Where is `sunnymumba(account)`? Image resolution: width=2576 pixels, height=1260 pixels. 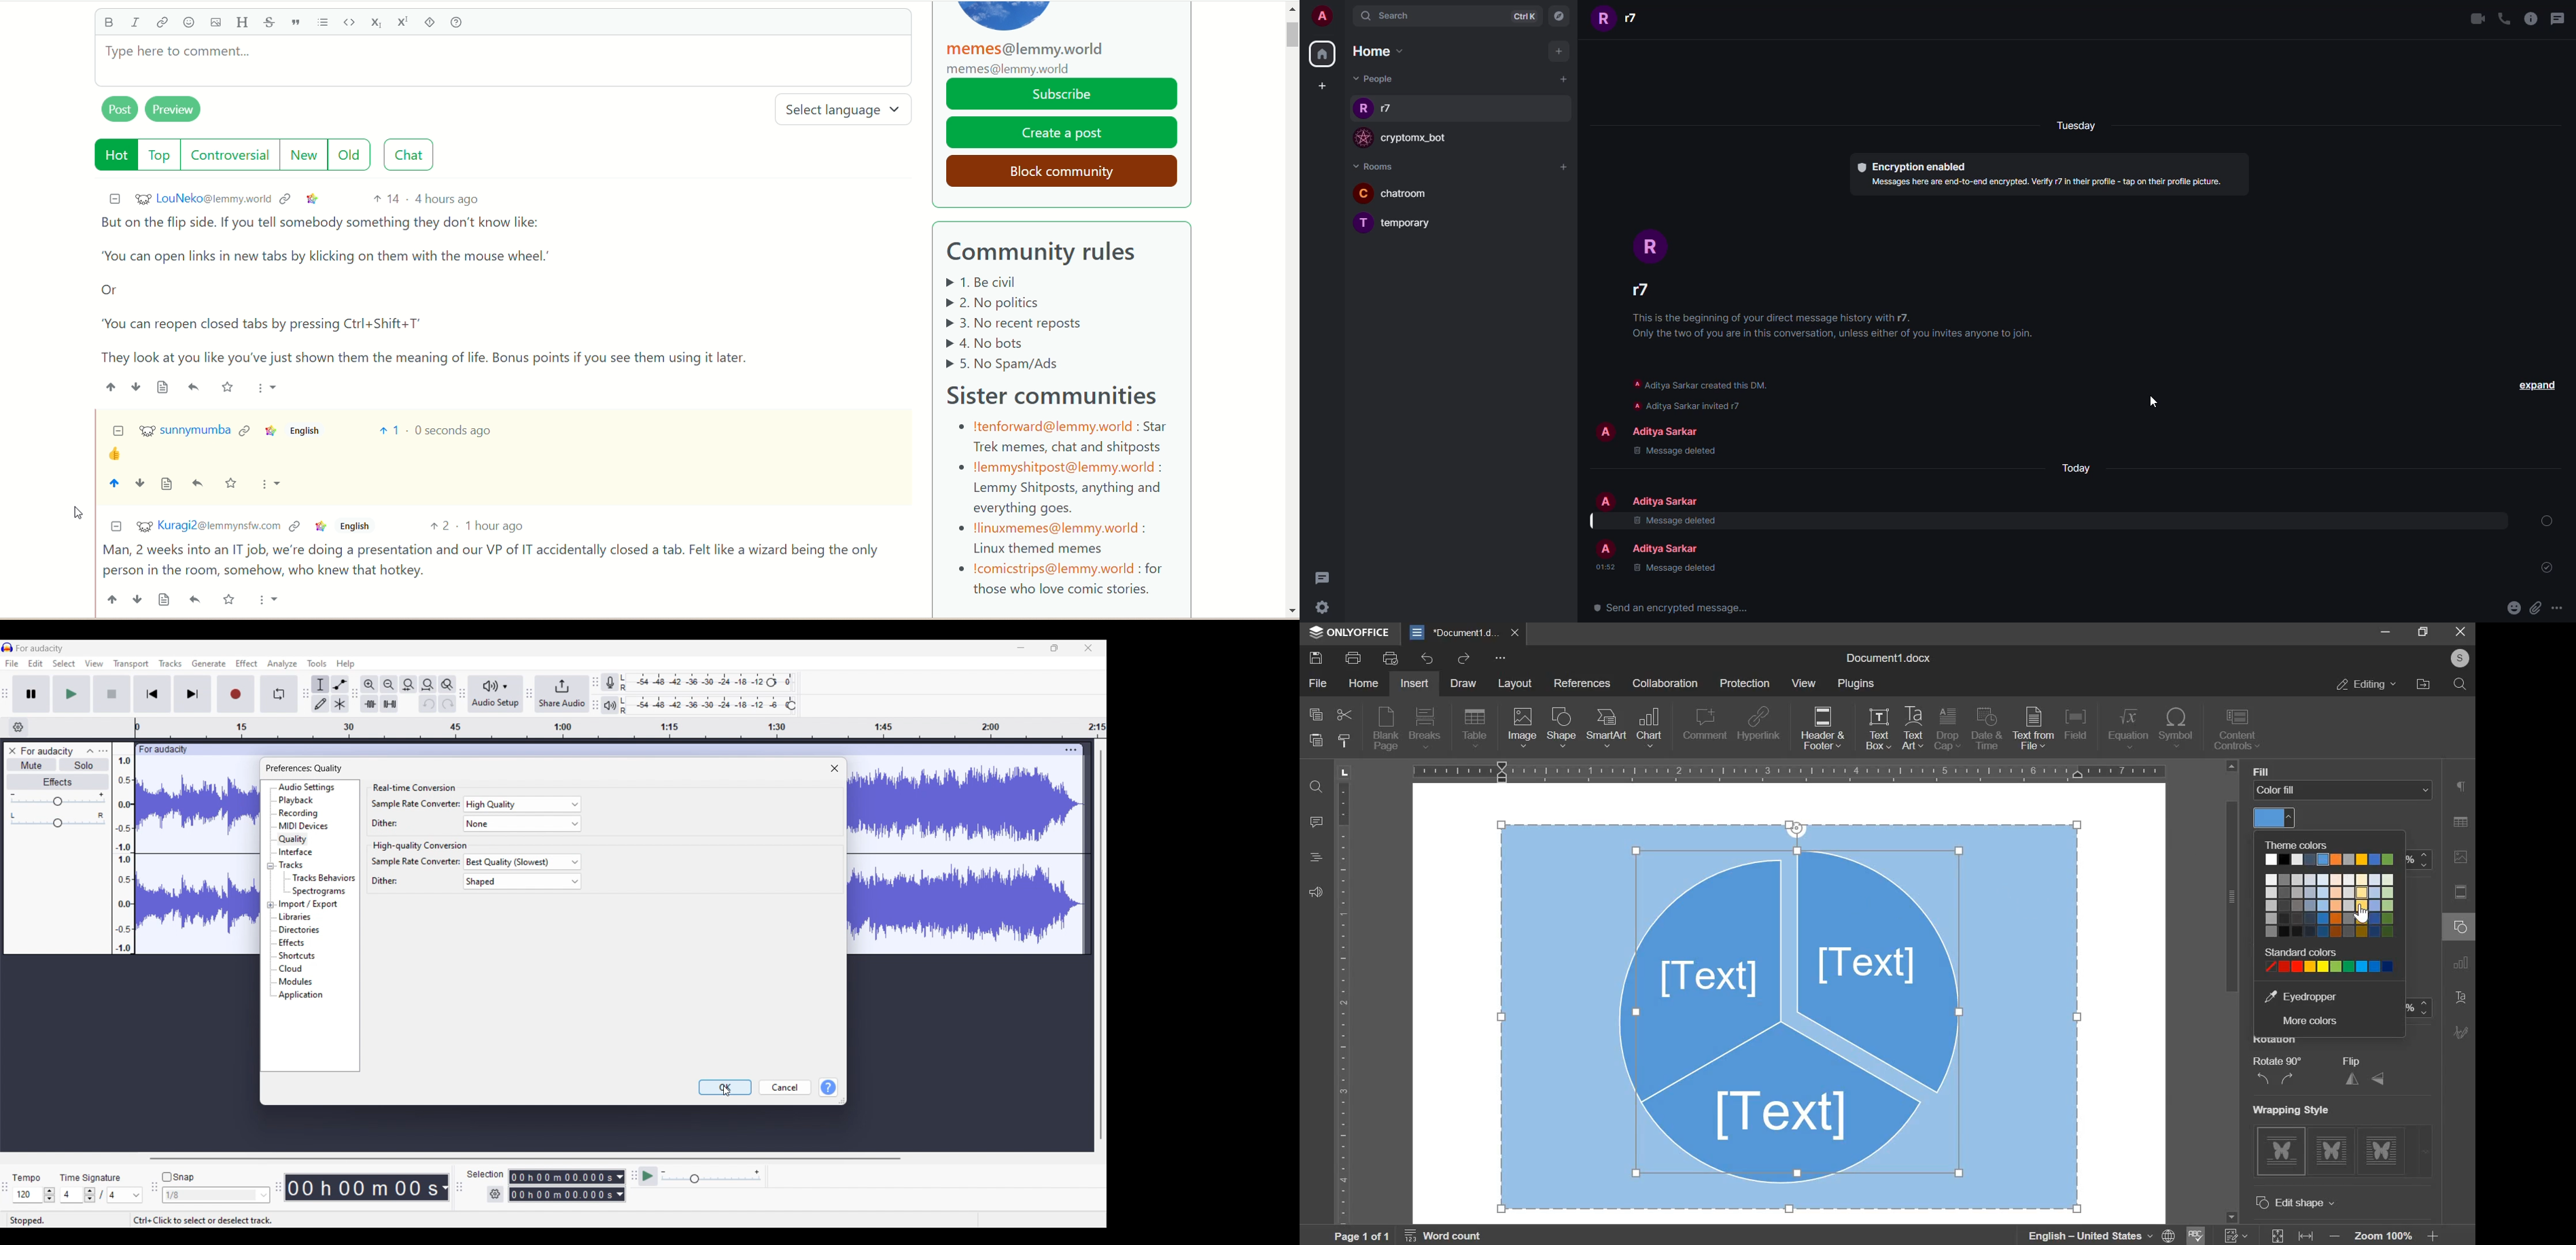 sunnymumba(account) is located at coordinates (166, 432).